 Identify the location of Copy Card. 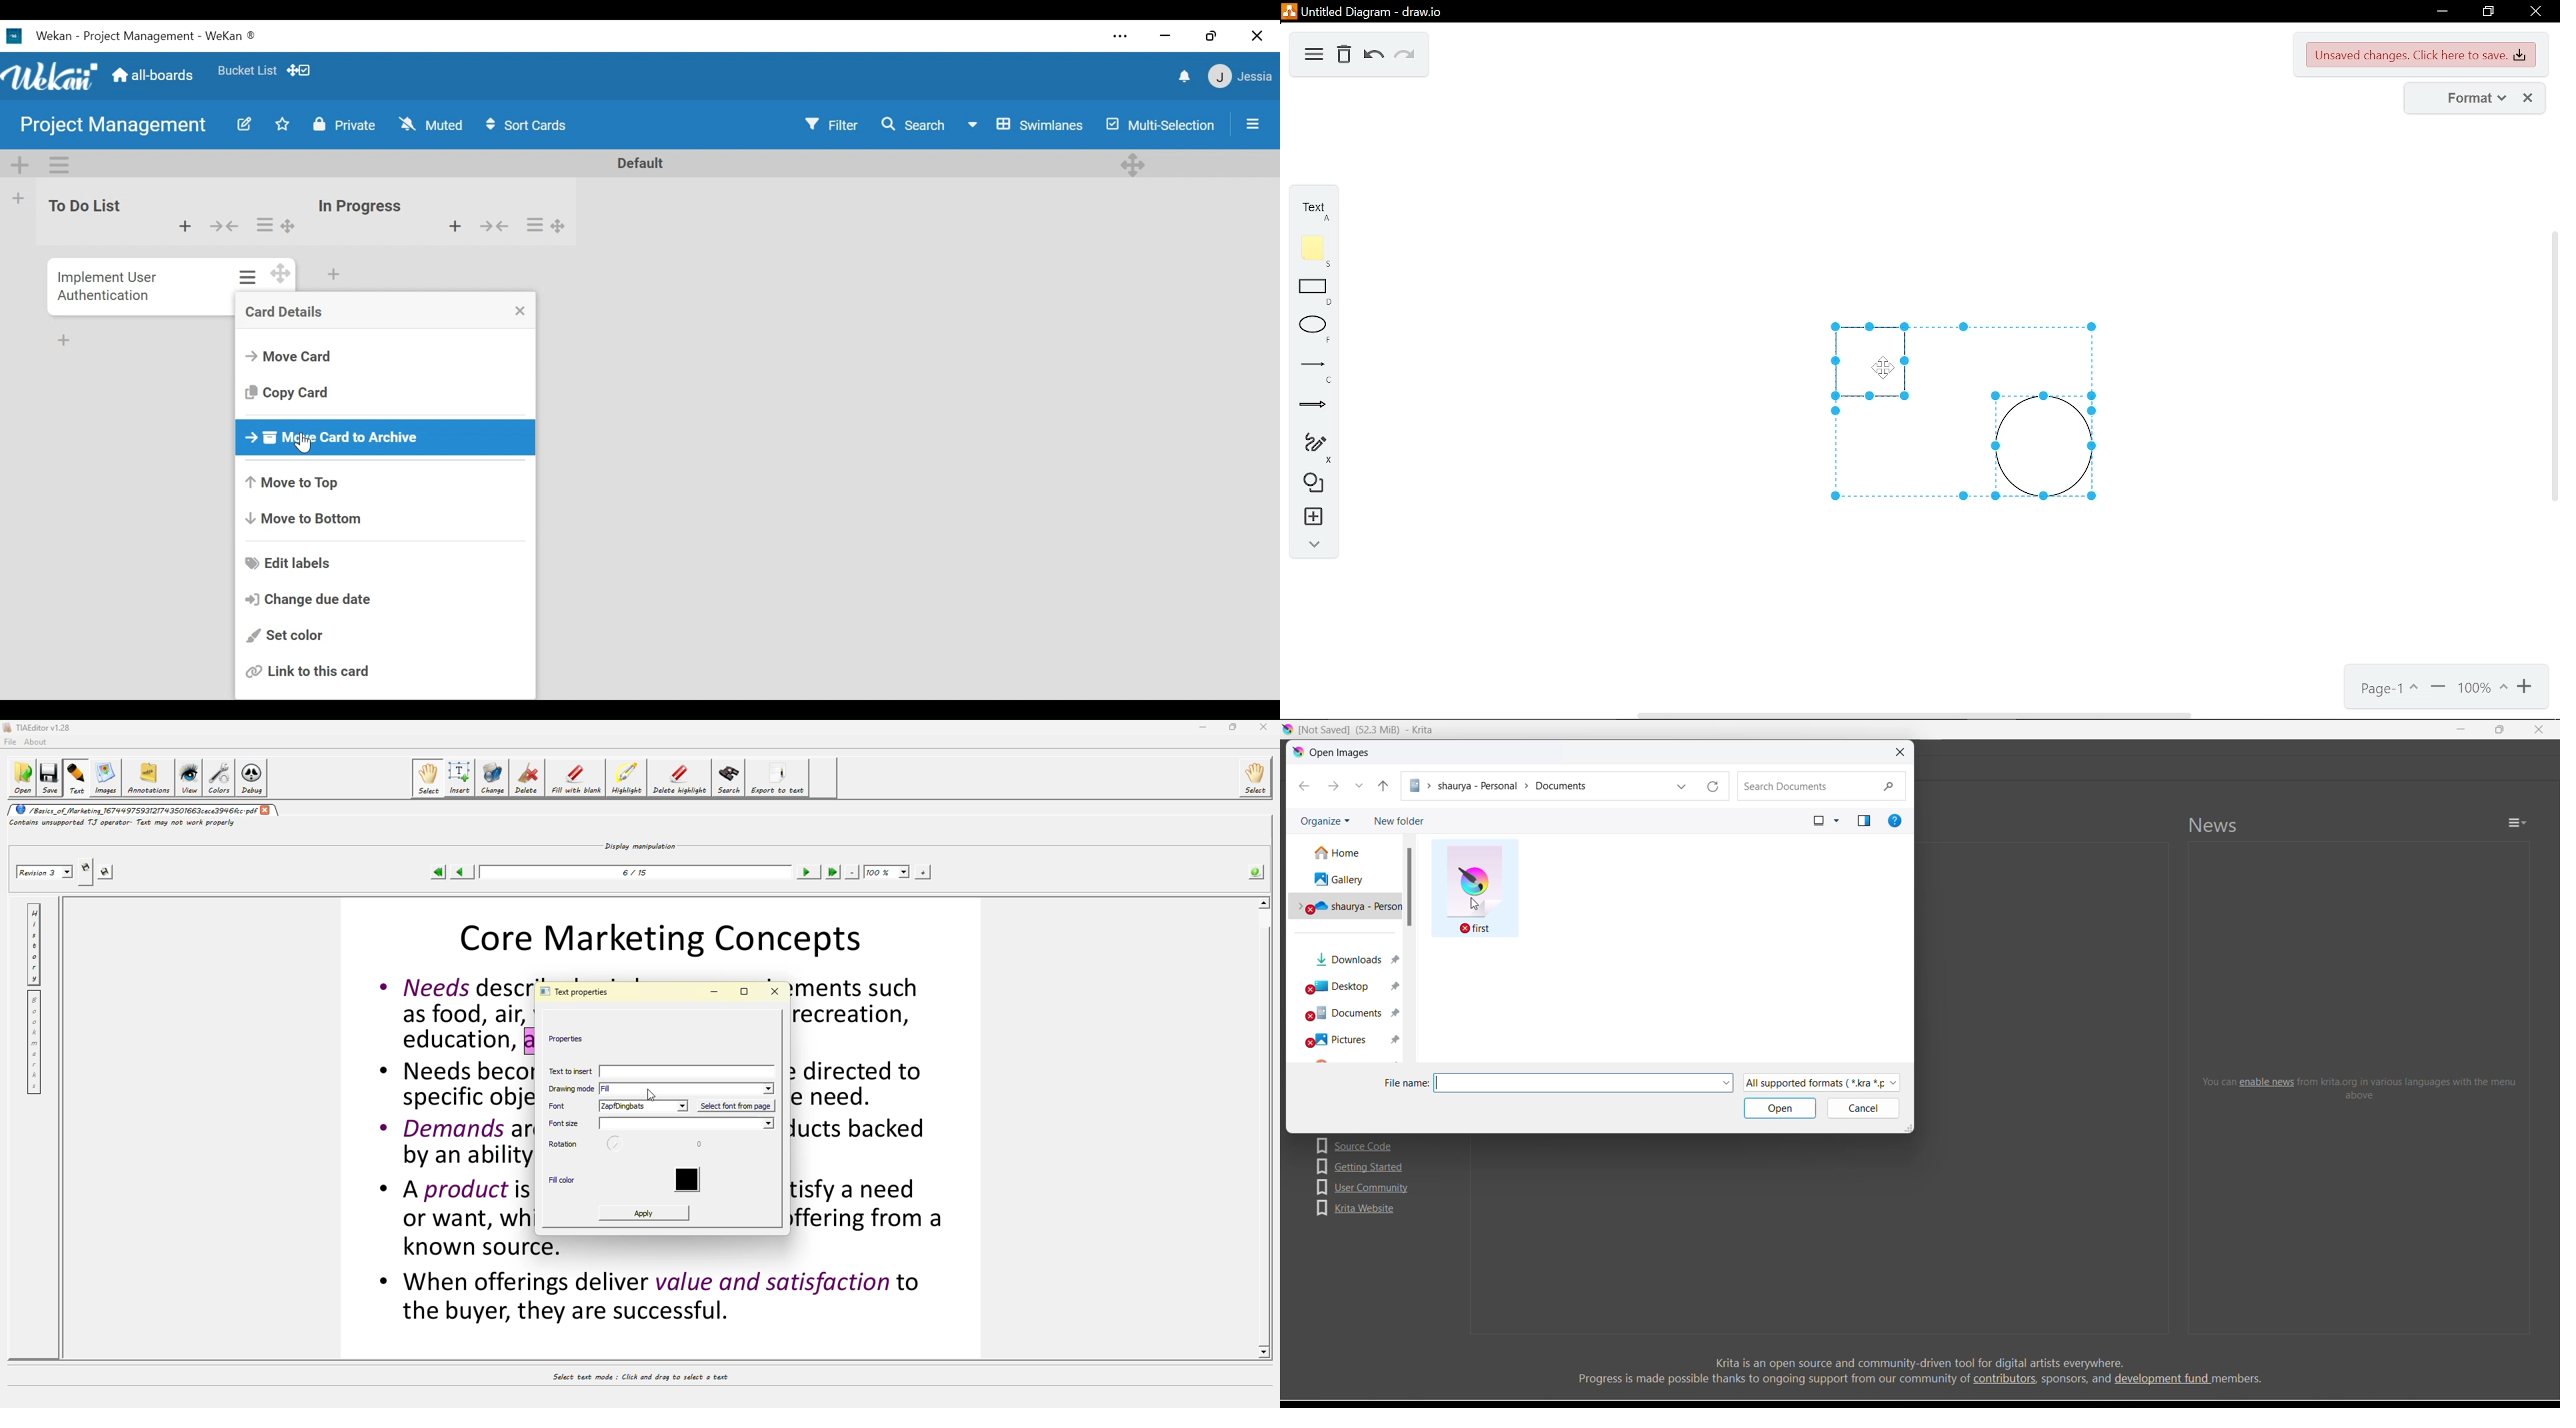
(287, 392).